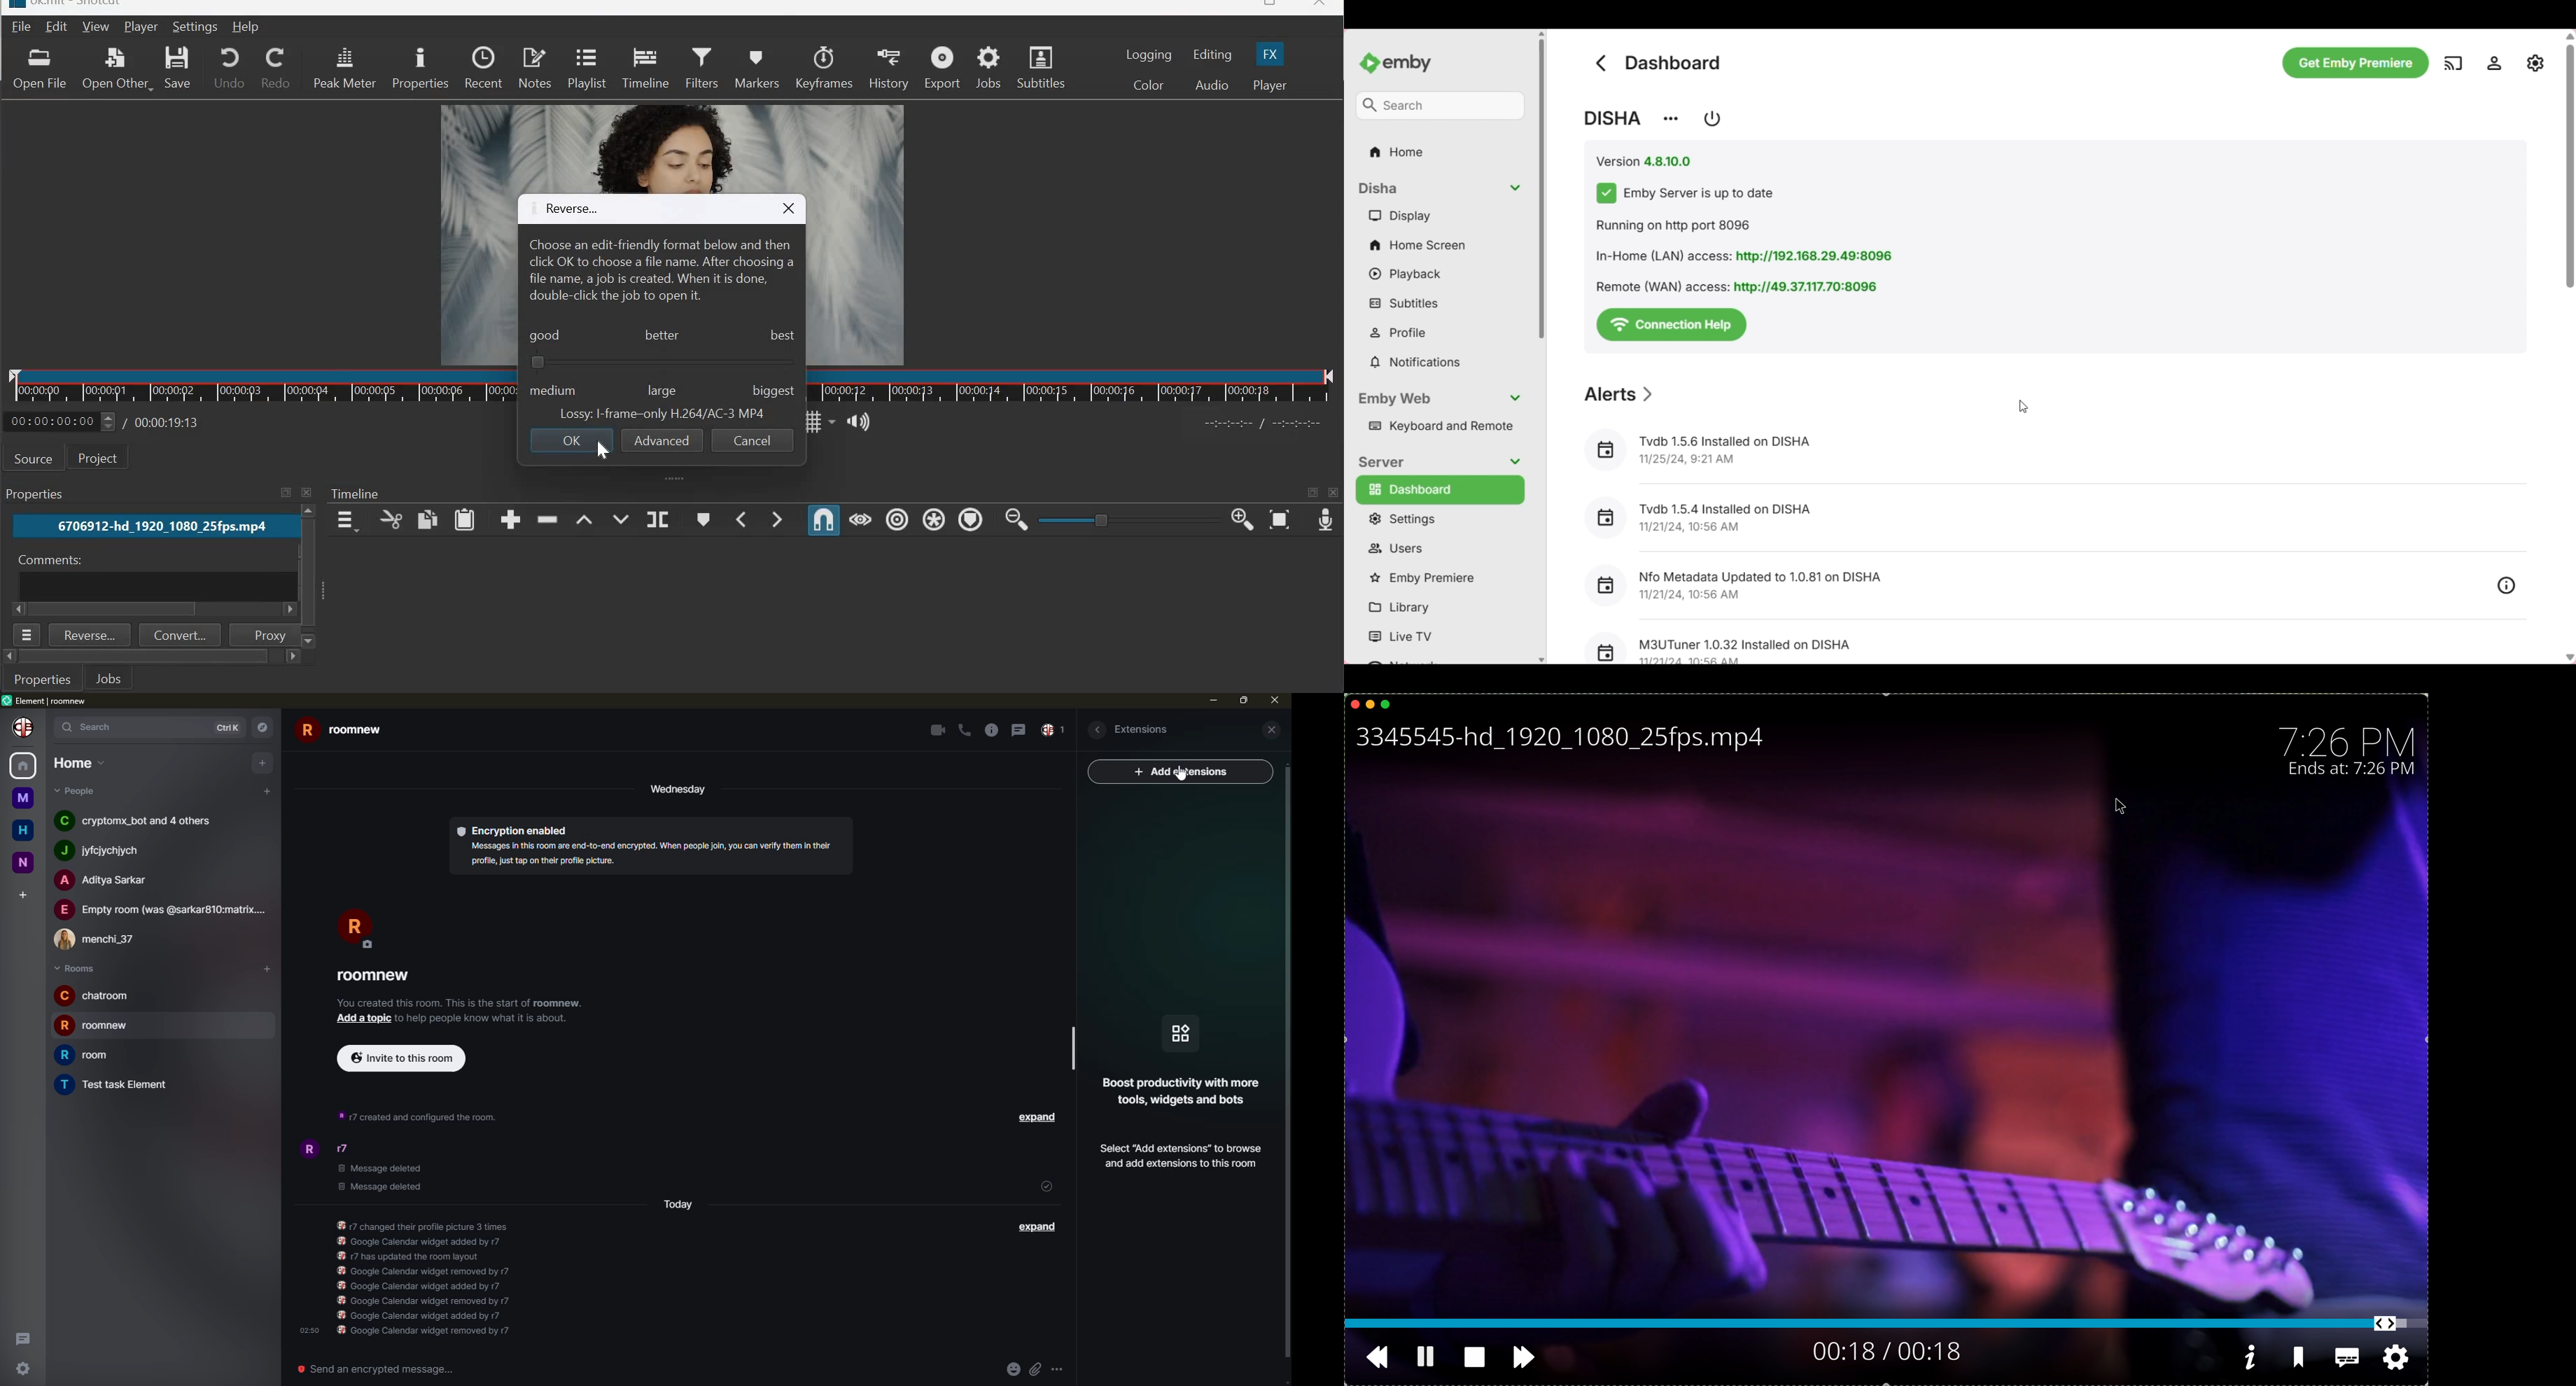 The image size is (2576, 1400). What do you see at coordinates (276, 68) in the screenshot?
I see `Redo` at bounding box center [276, 68].